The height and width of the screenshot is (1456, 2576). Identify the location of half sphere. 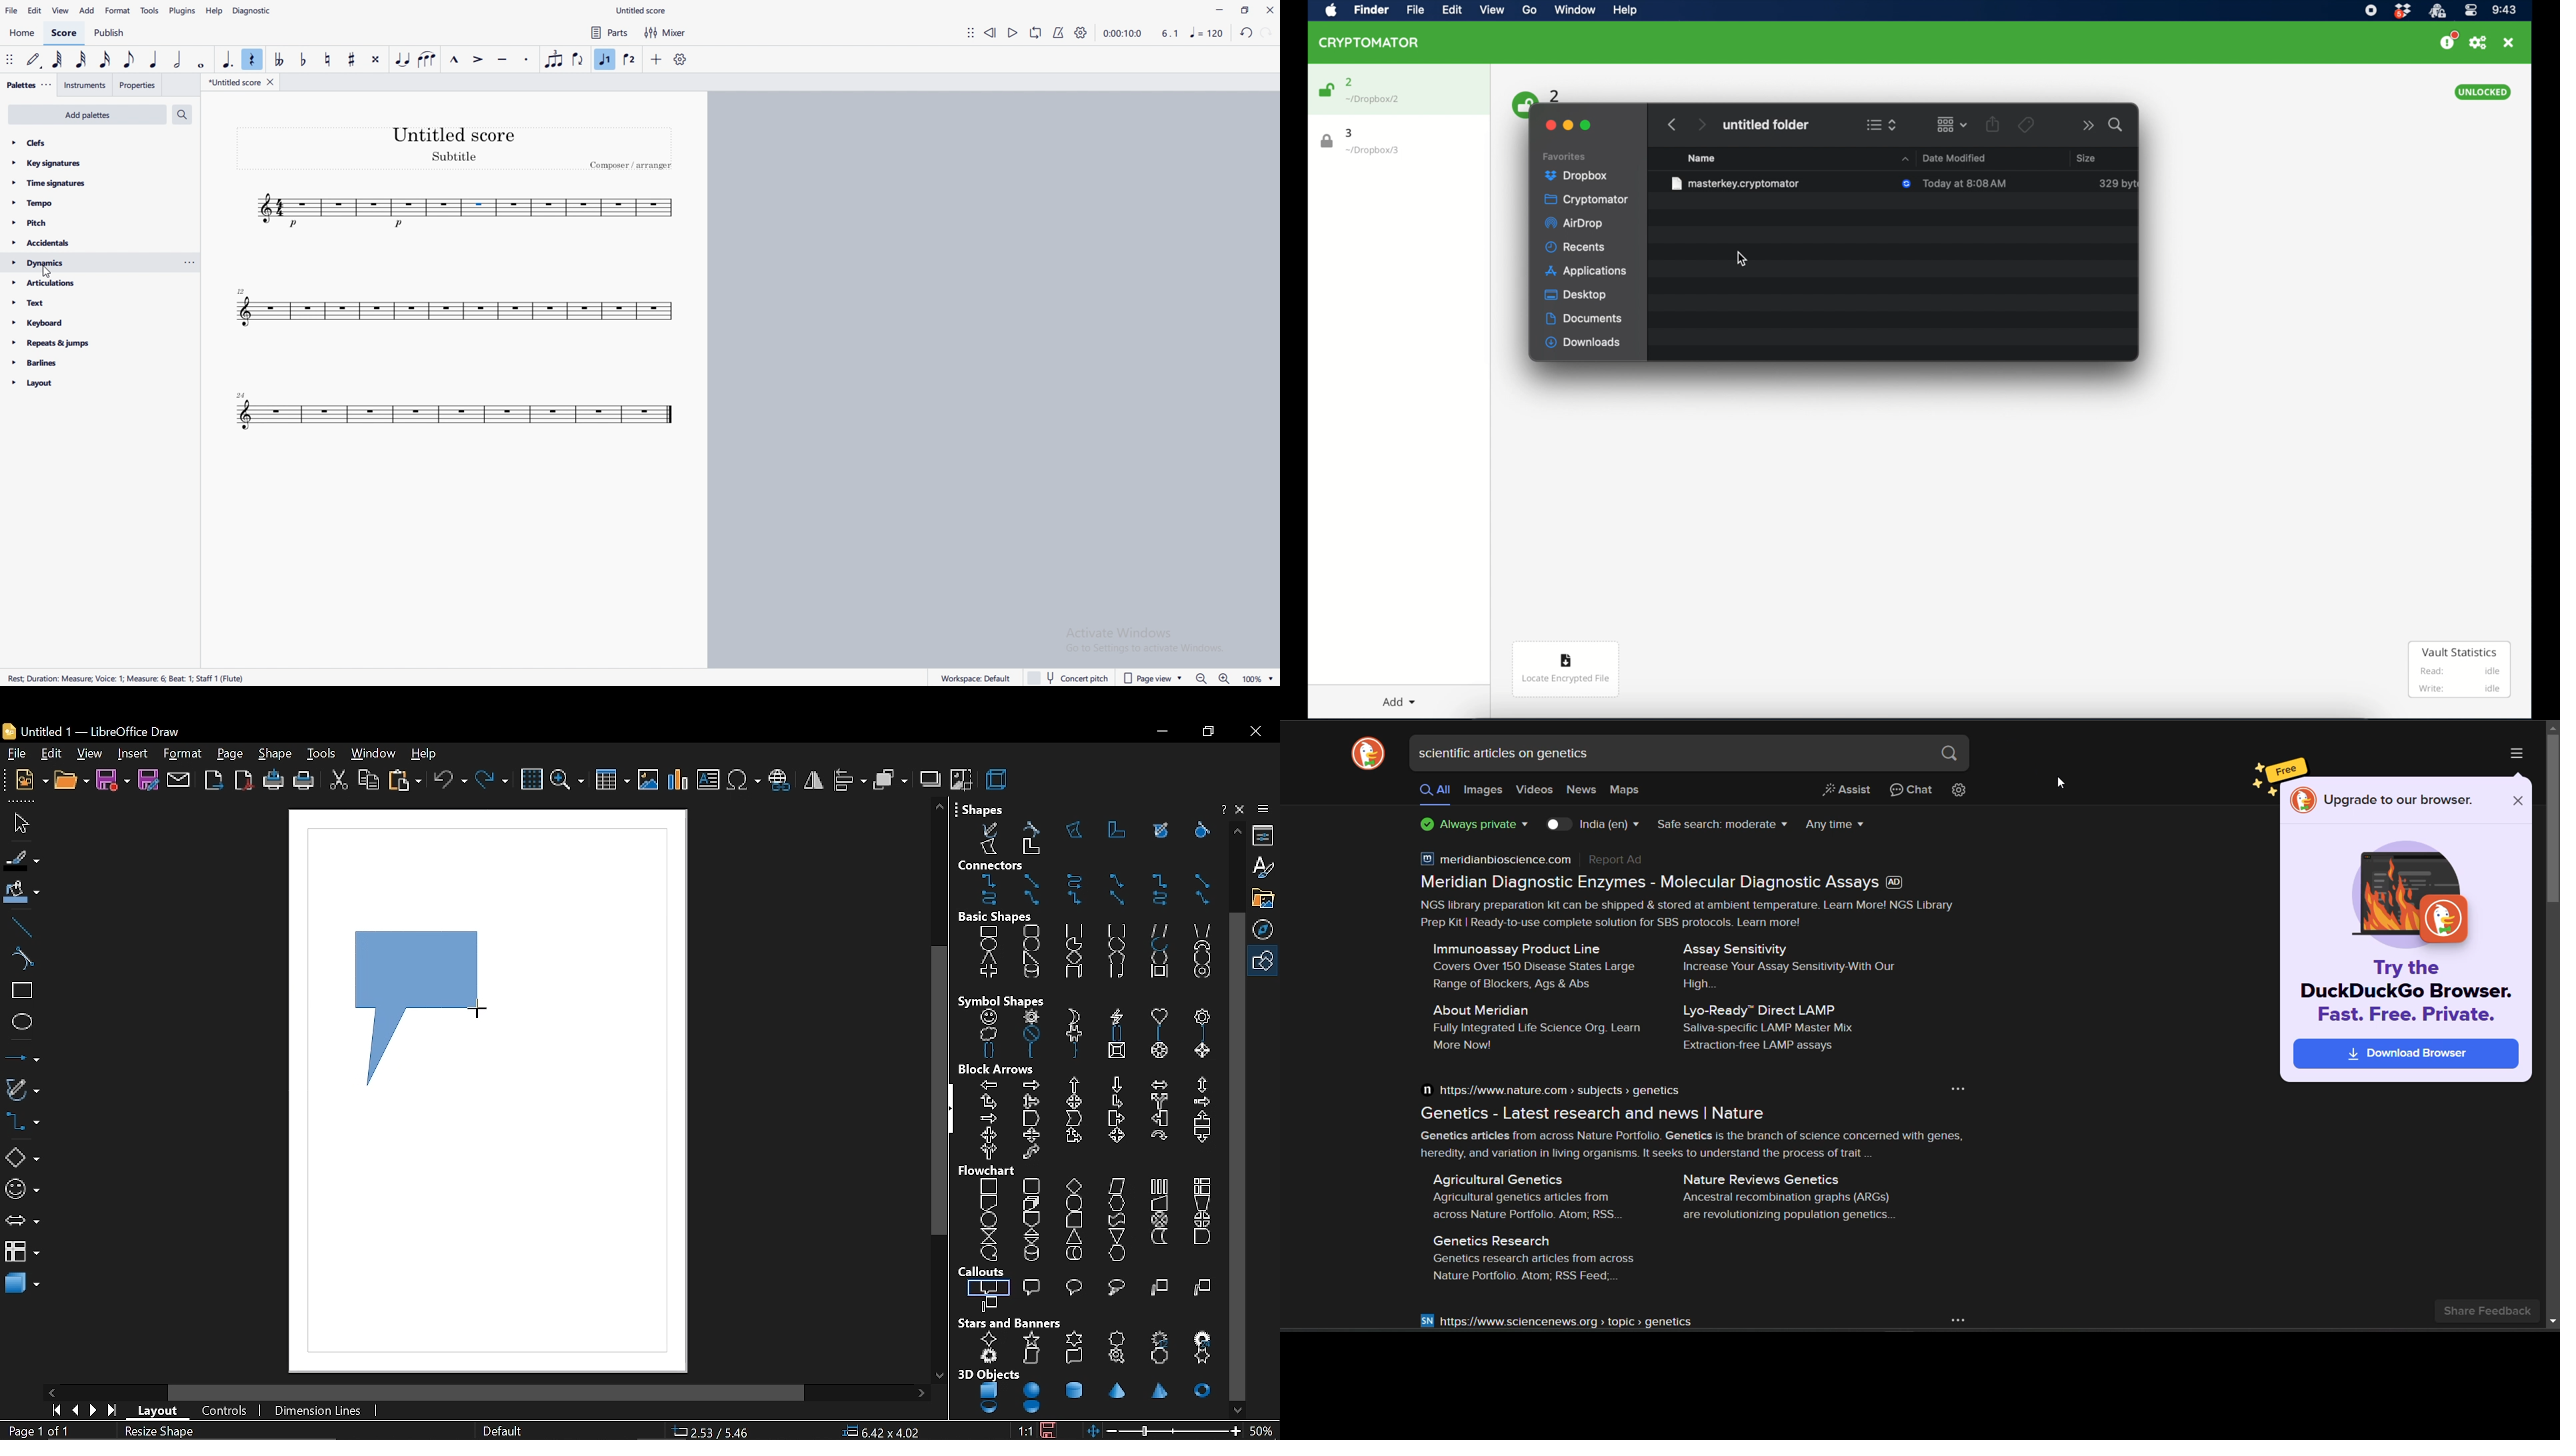
(1032, 1408).